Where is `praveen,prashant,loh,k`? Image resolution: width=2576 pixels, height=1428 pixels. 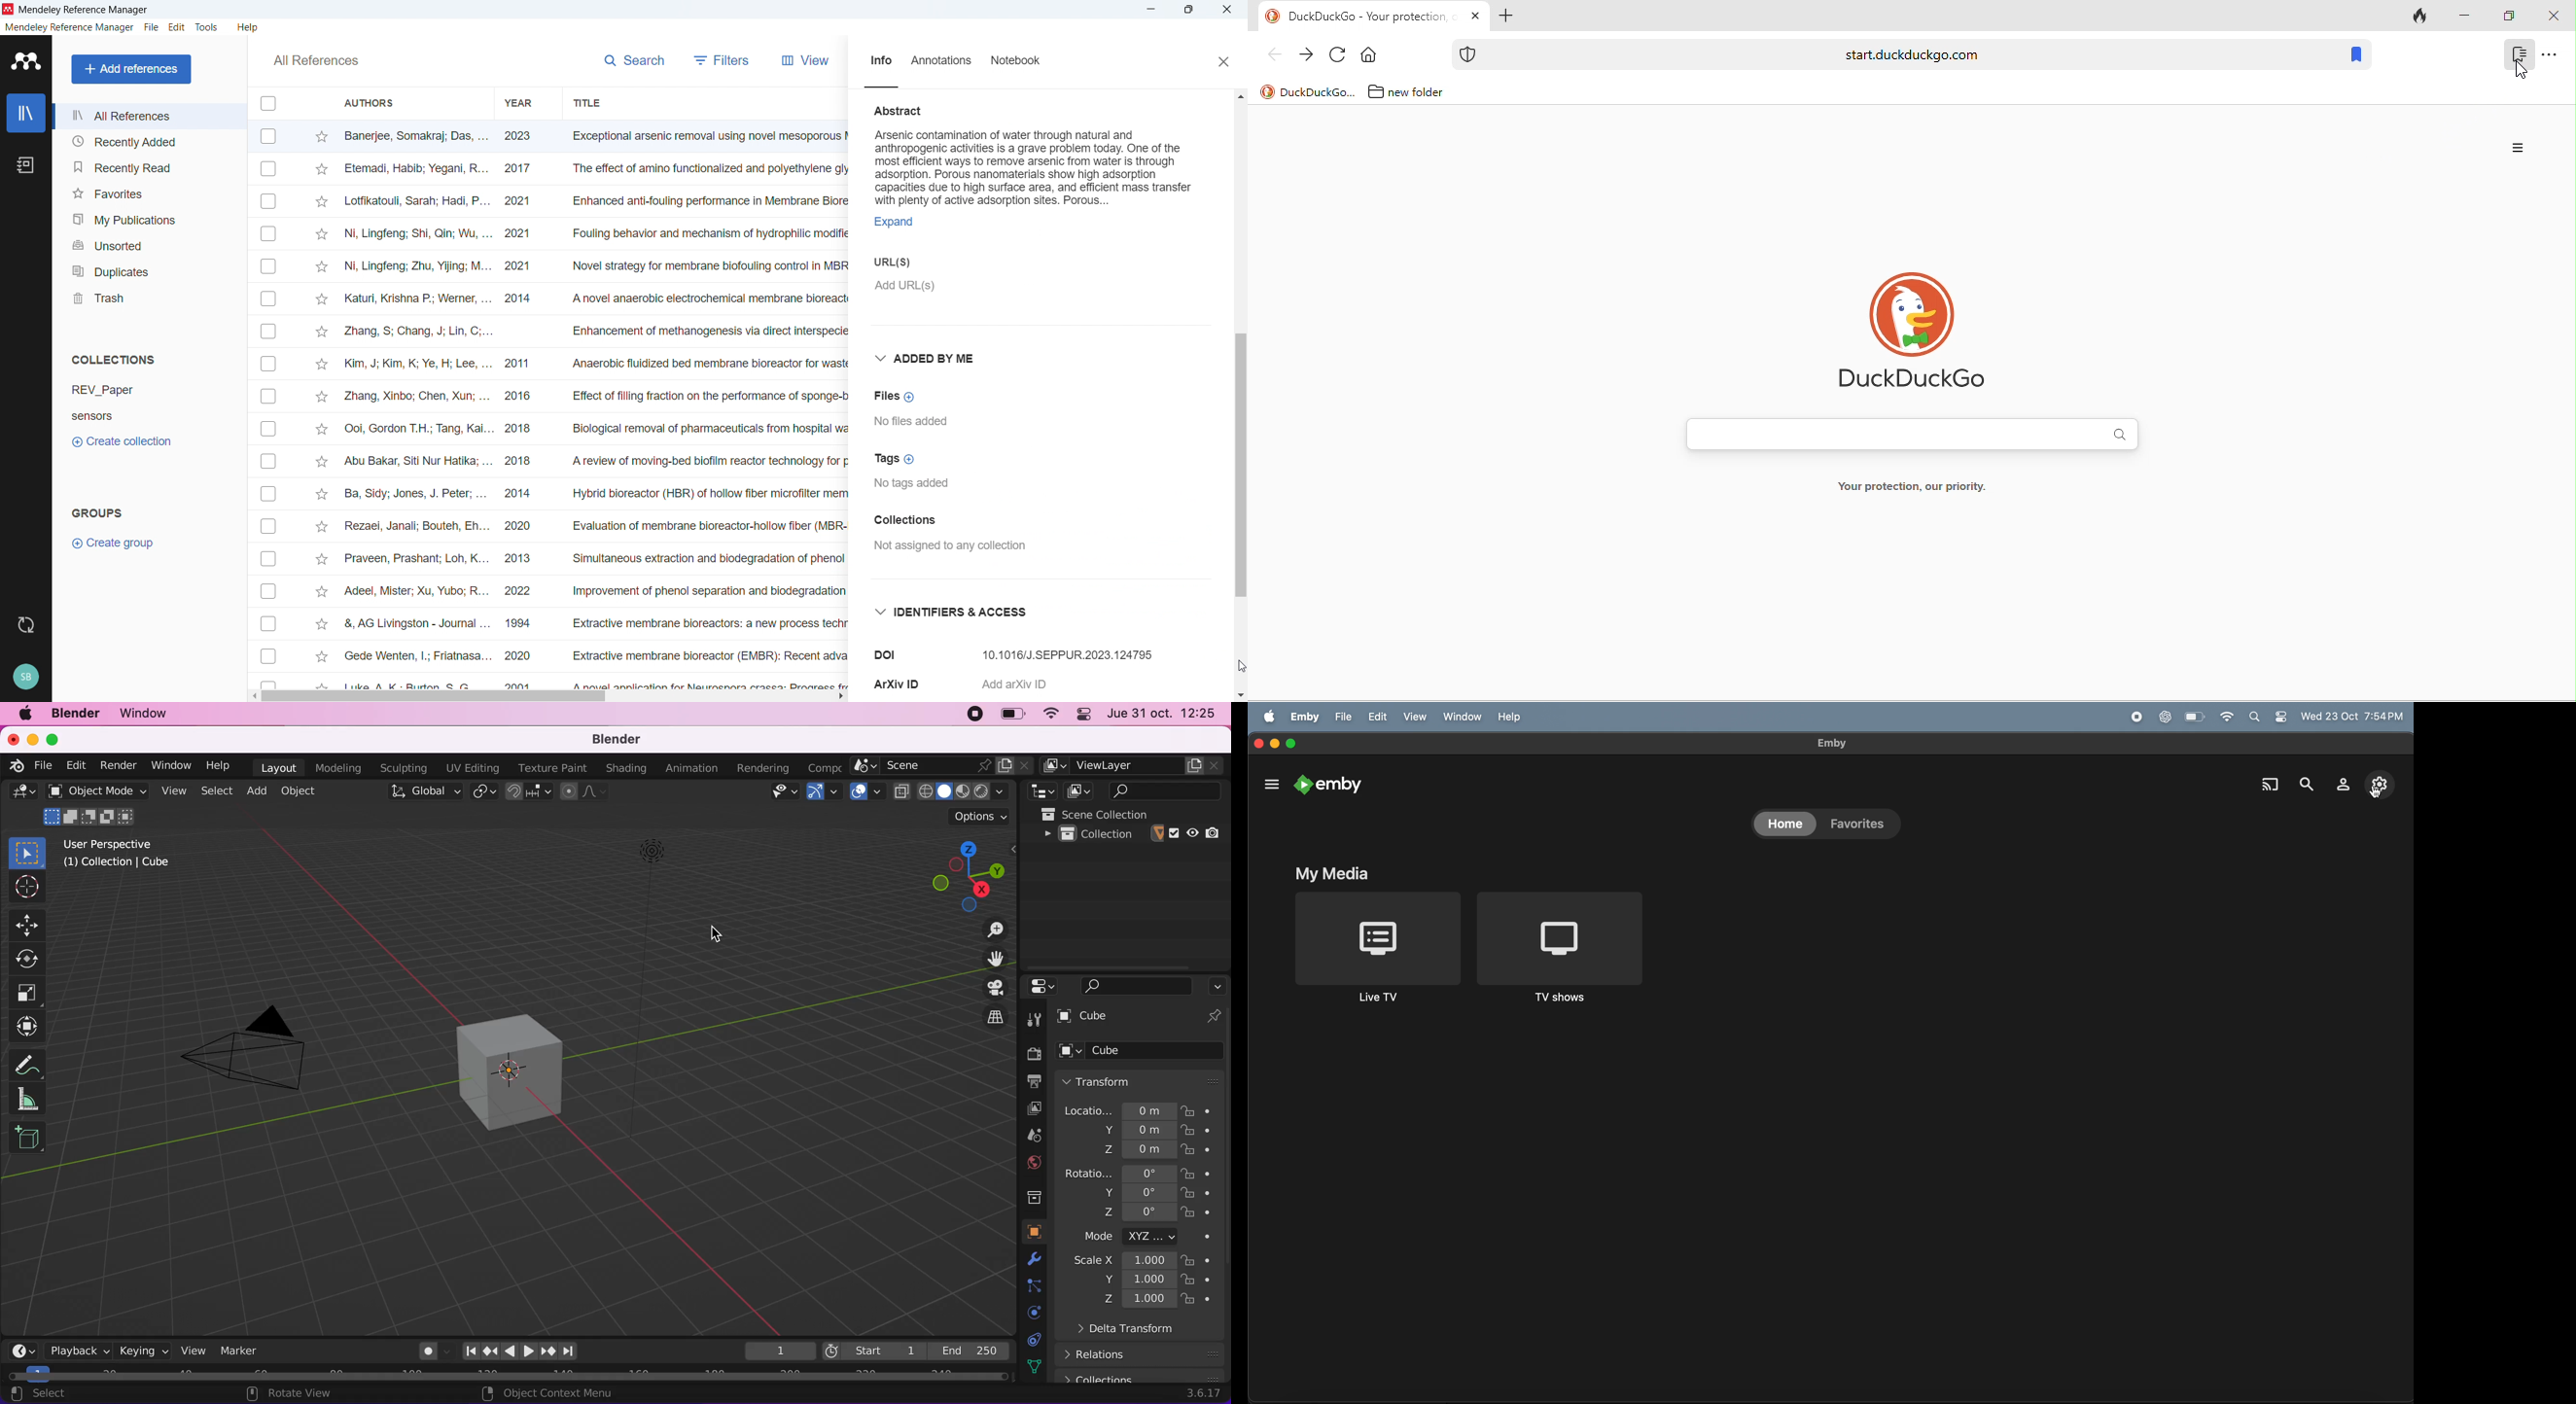
praveen,prashant,loh,k is located at coordinates (417, 560).